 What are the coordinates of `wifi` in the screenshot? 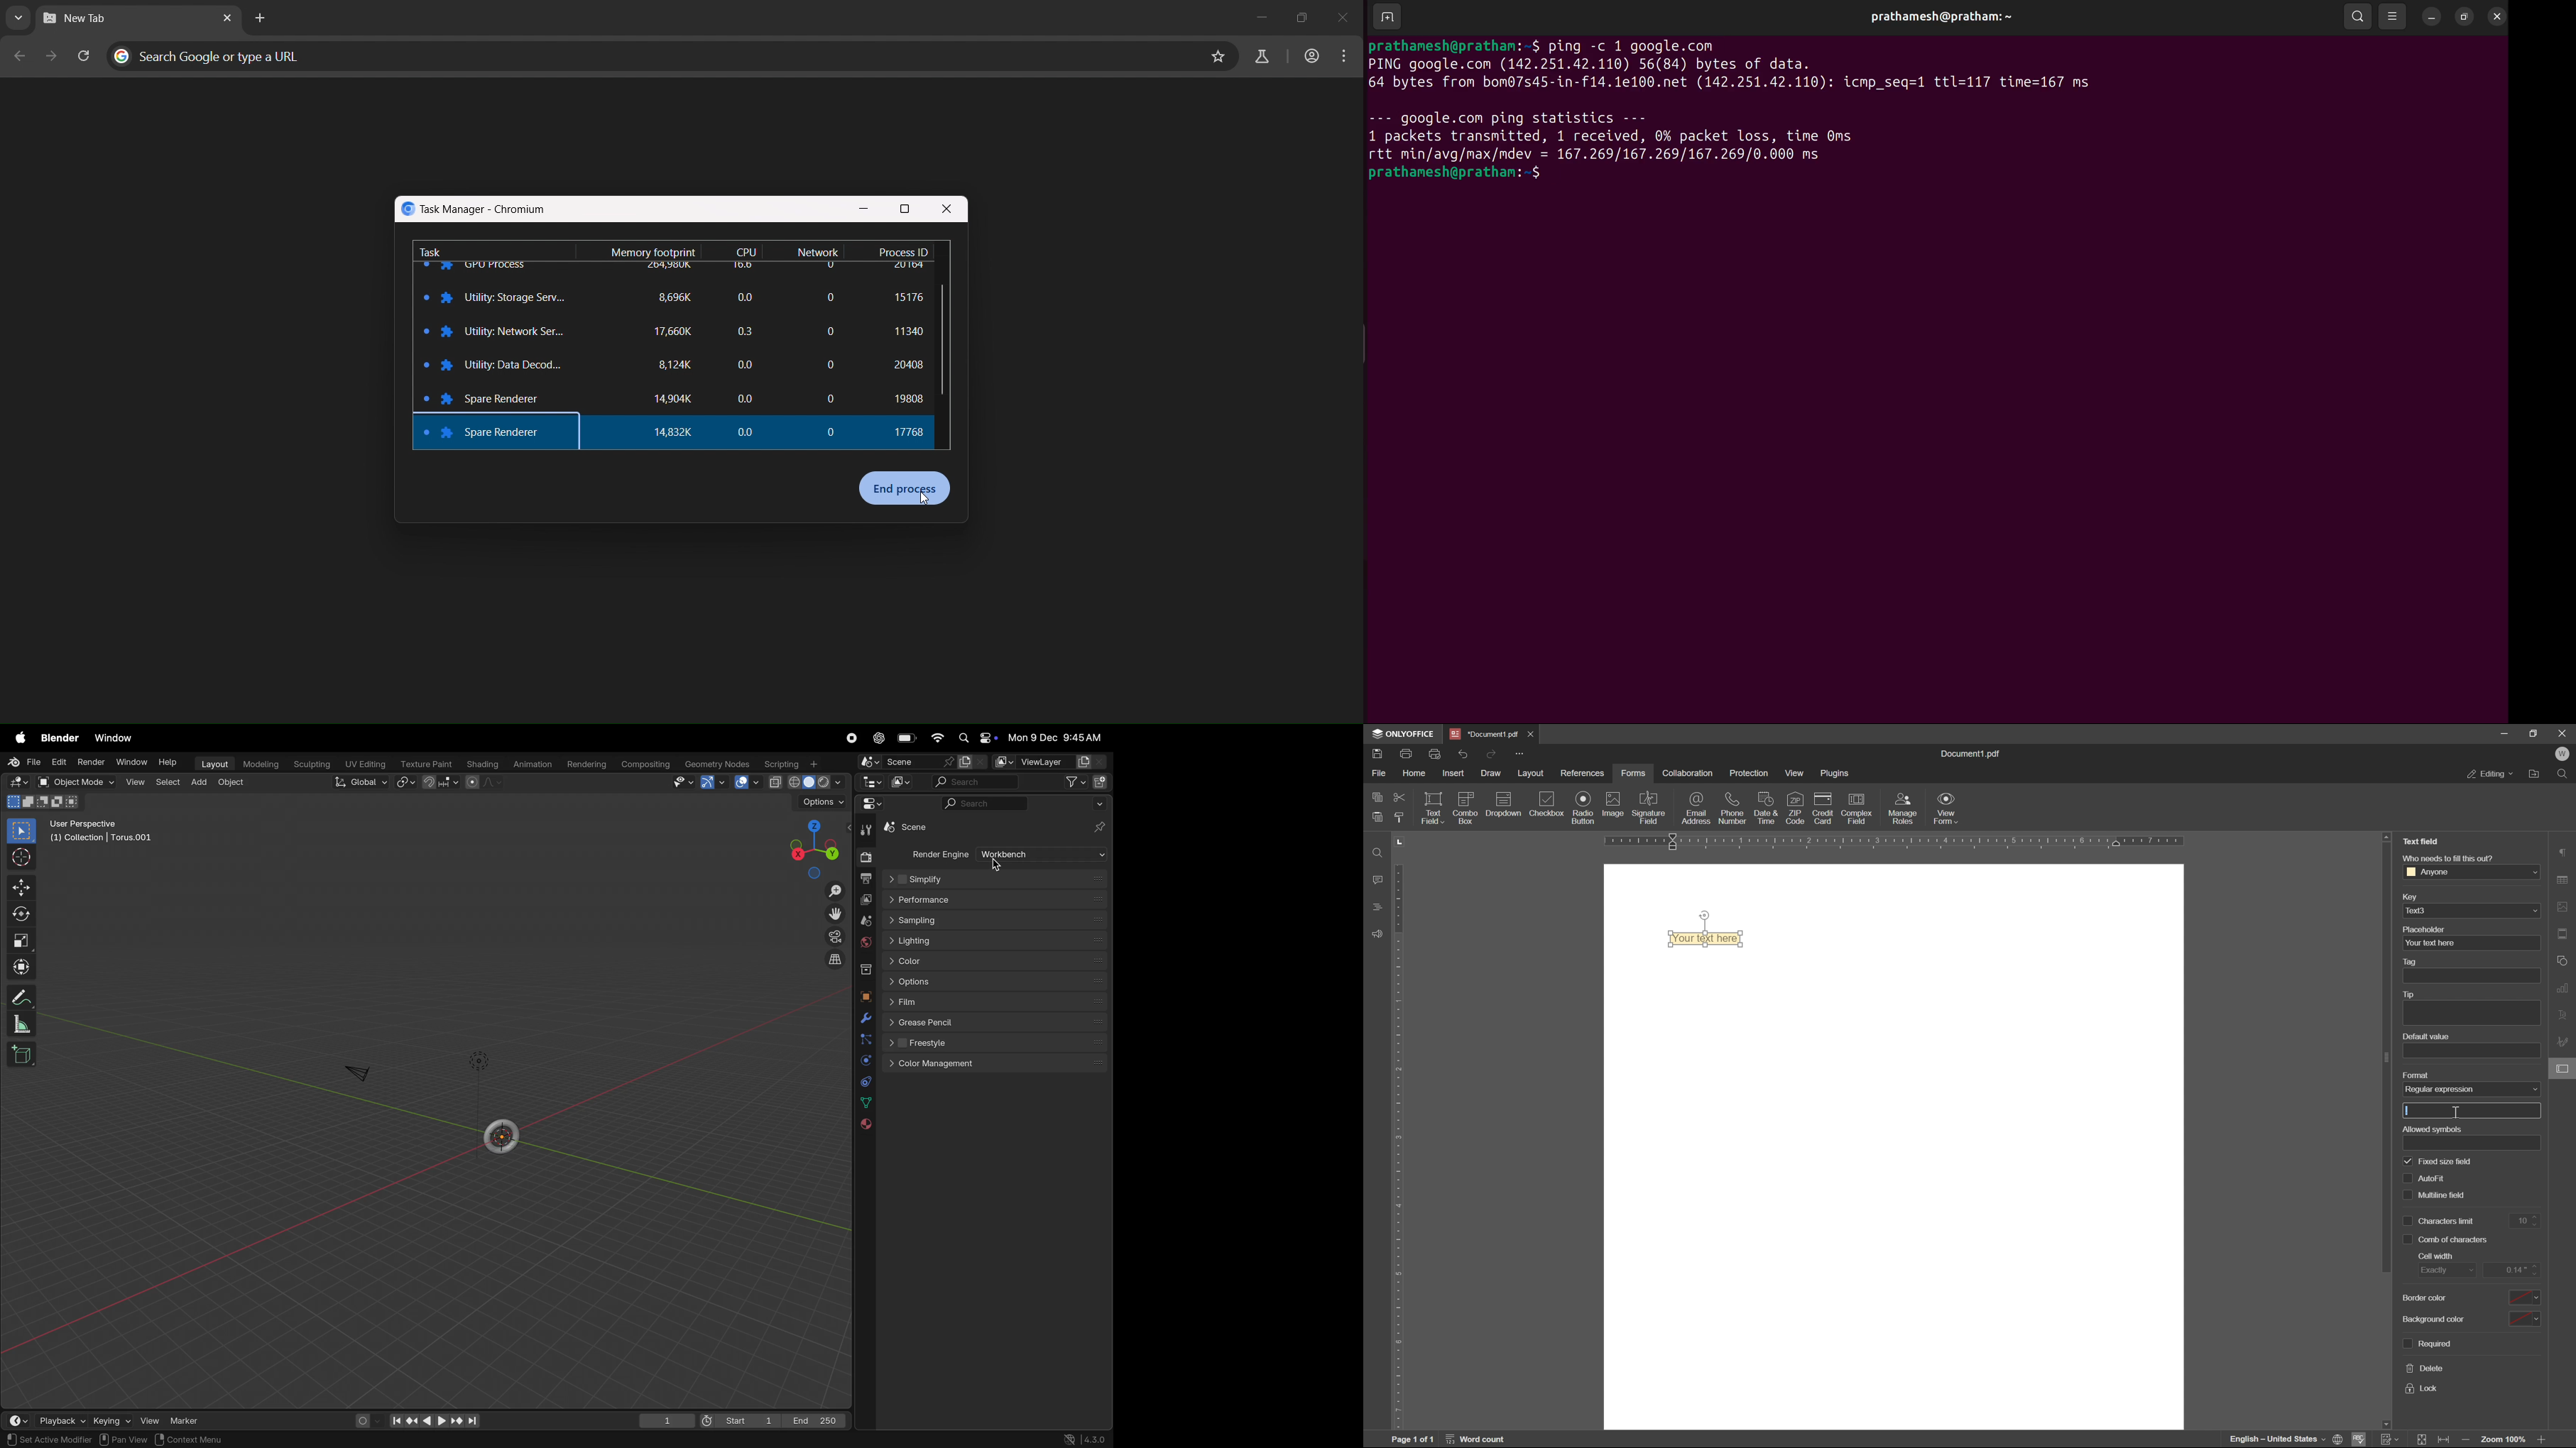 It's located at (939, 738).